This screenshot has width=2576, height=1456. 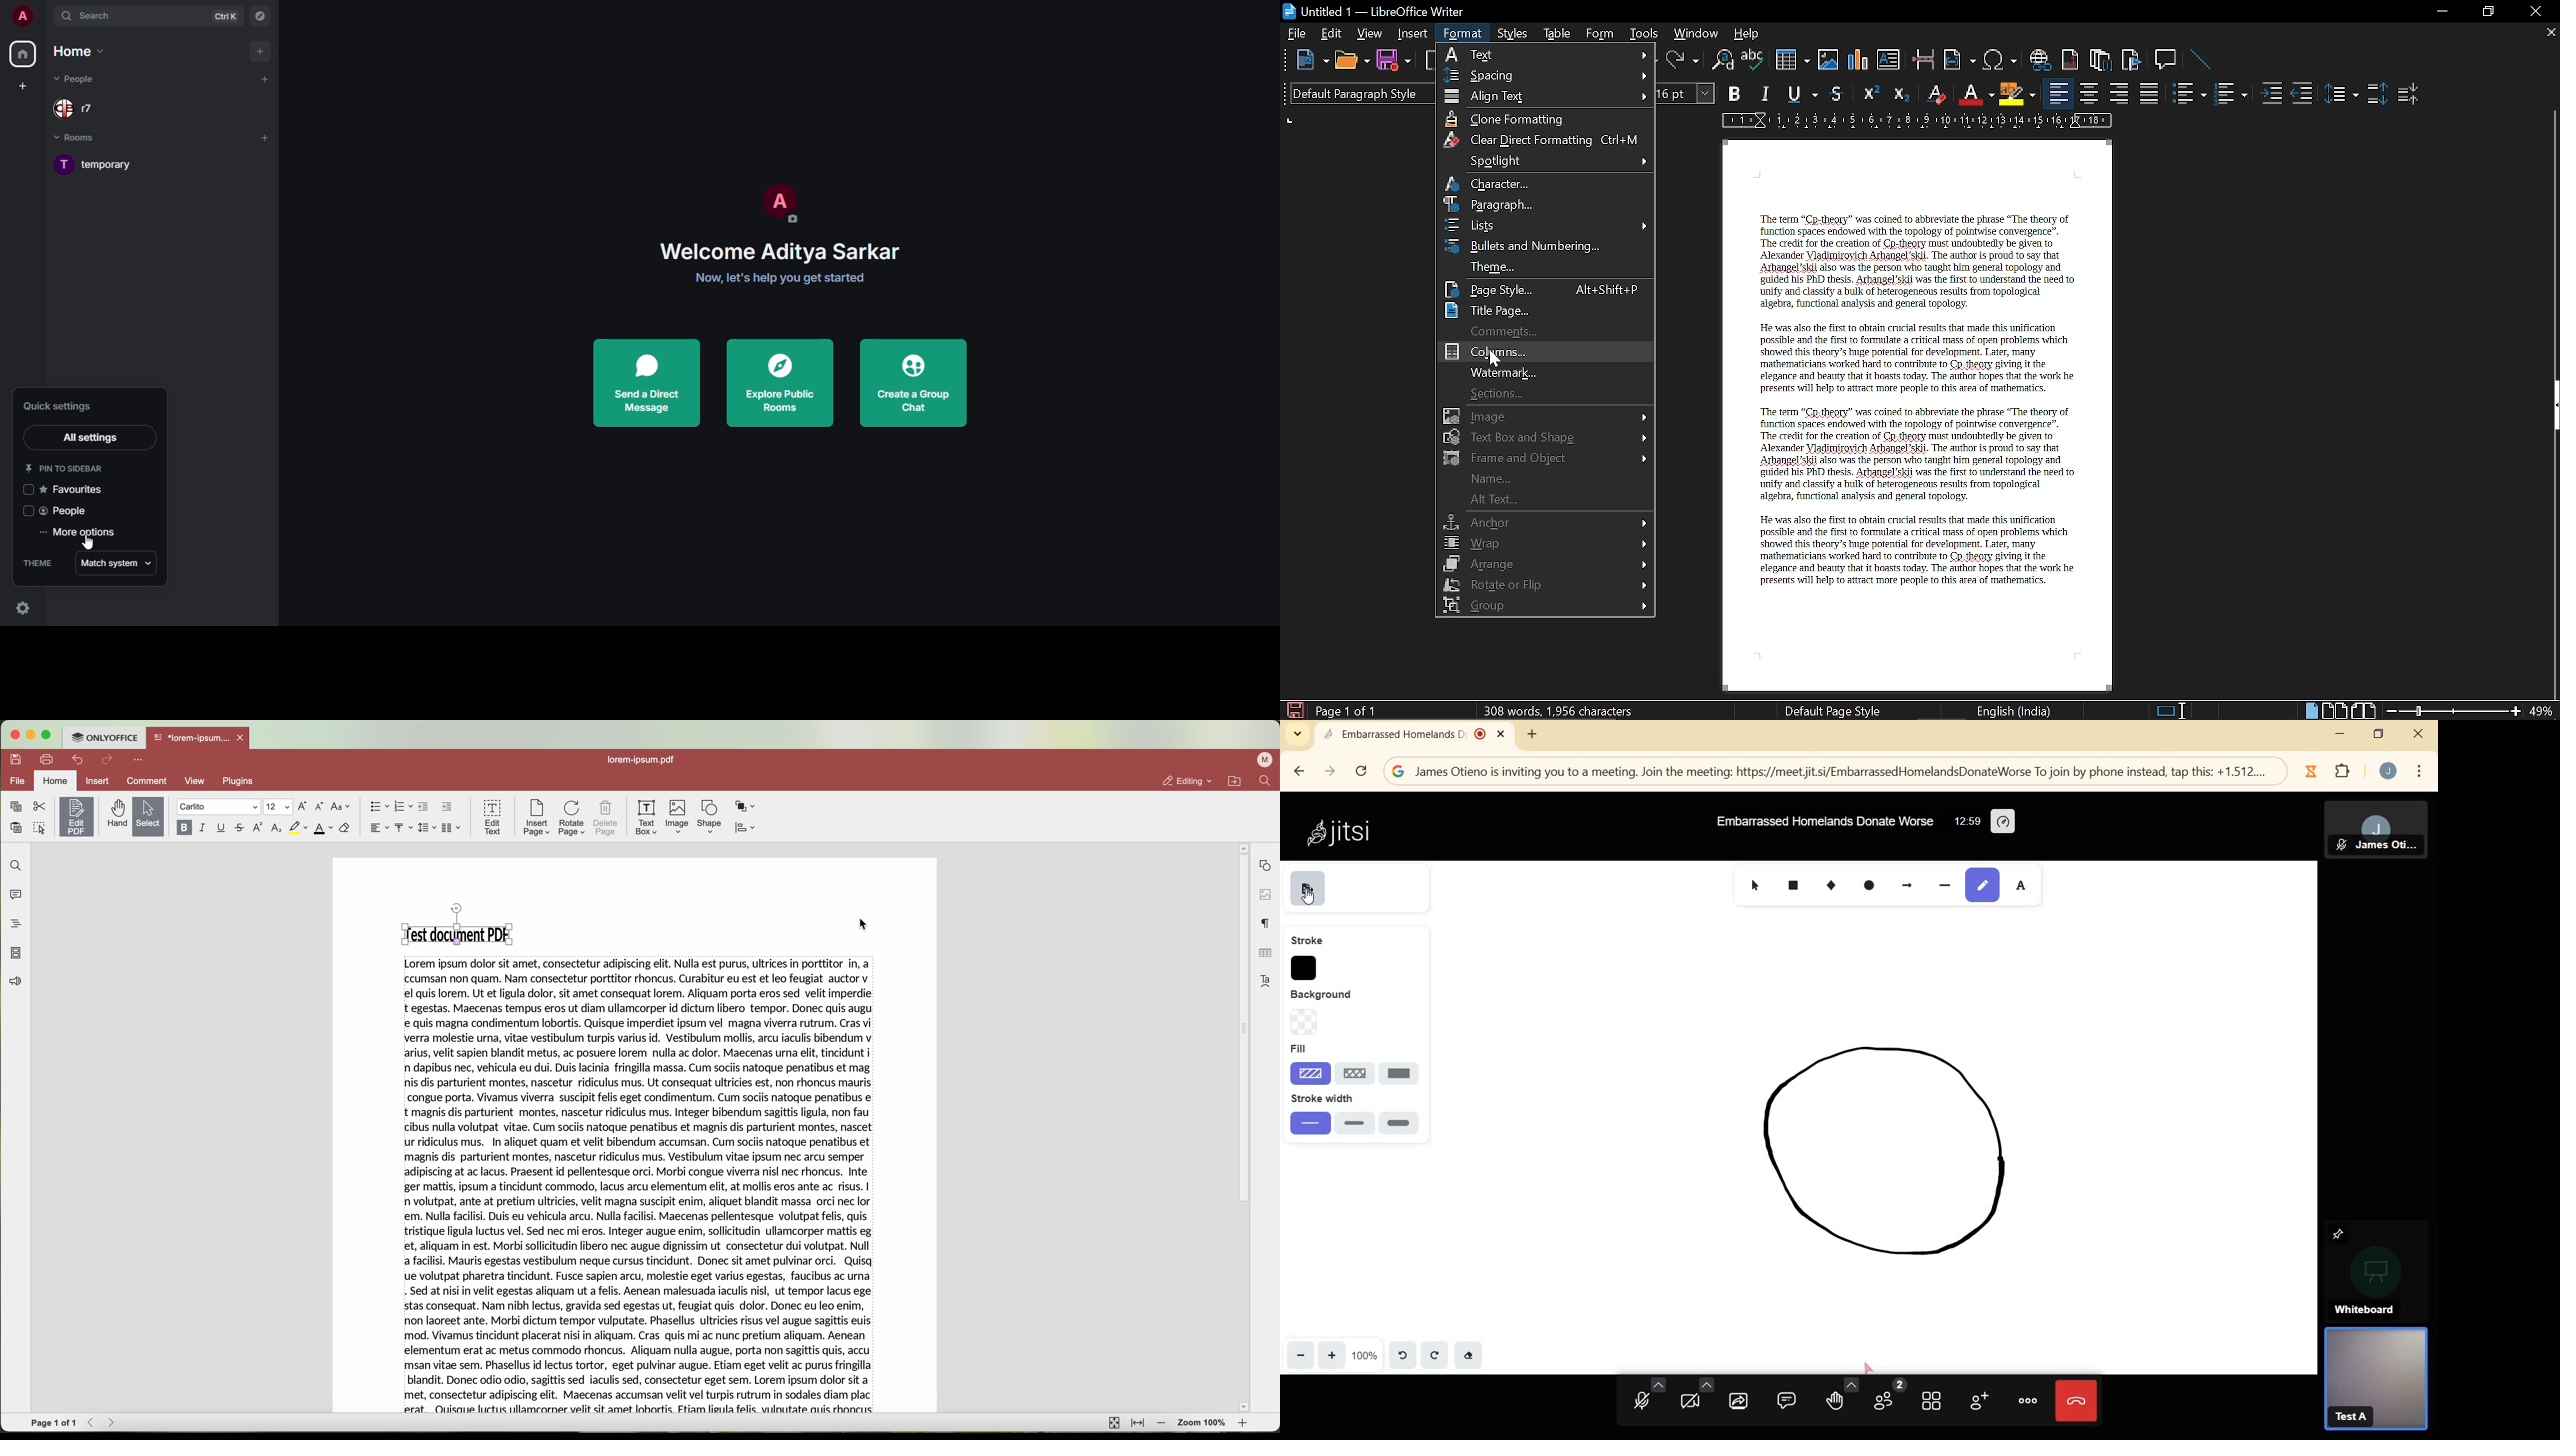 I want to click on Alt text, so click(x=1542, y=500).